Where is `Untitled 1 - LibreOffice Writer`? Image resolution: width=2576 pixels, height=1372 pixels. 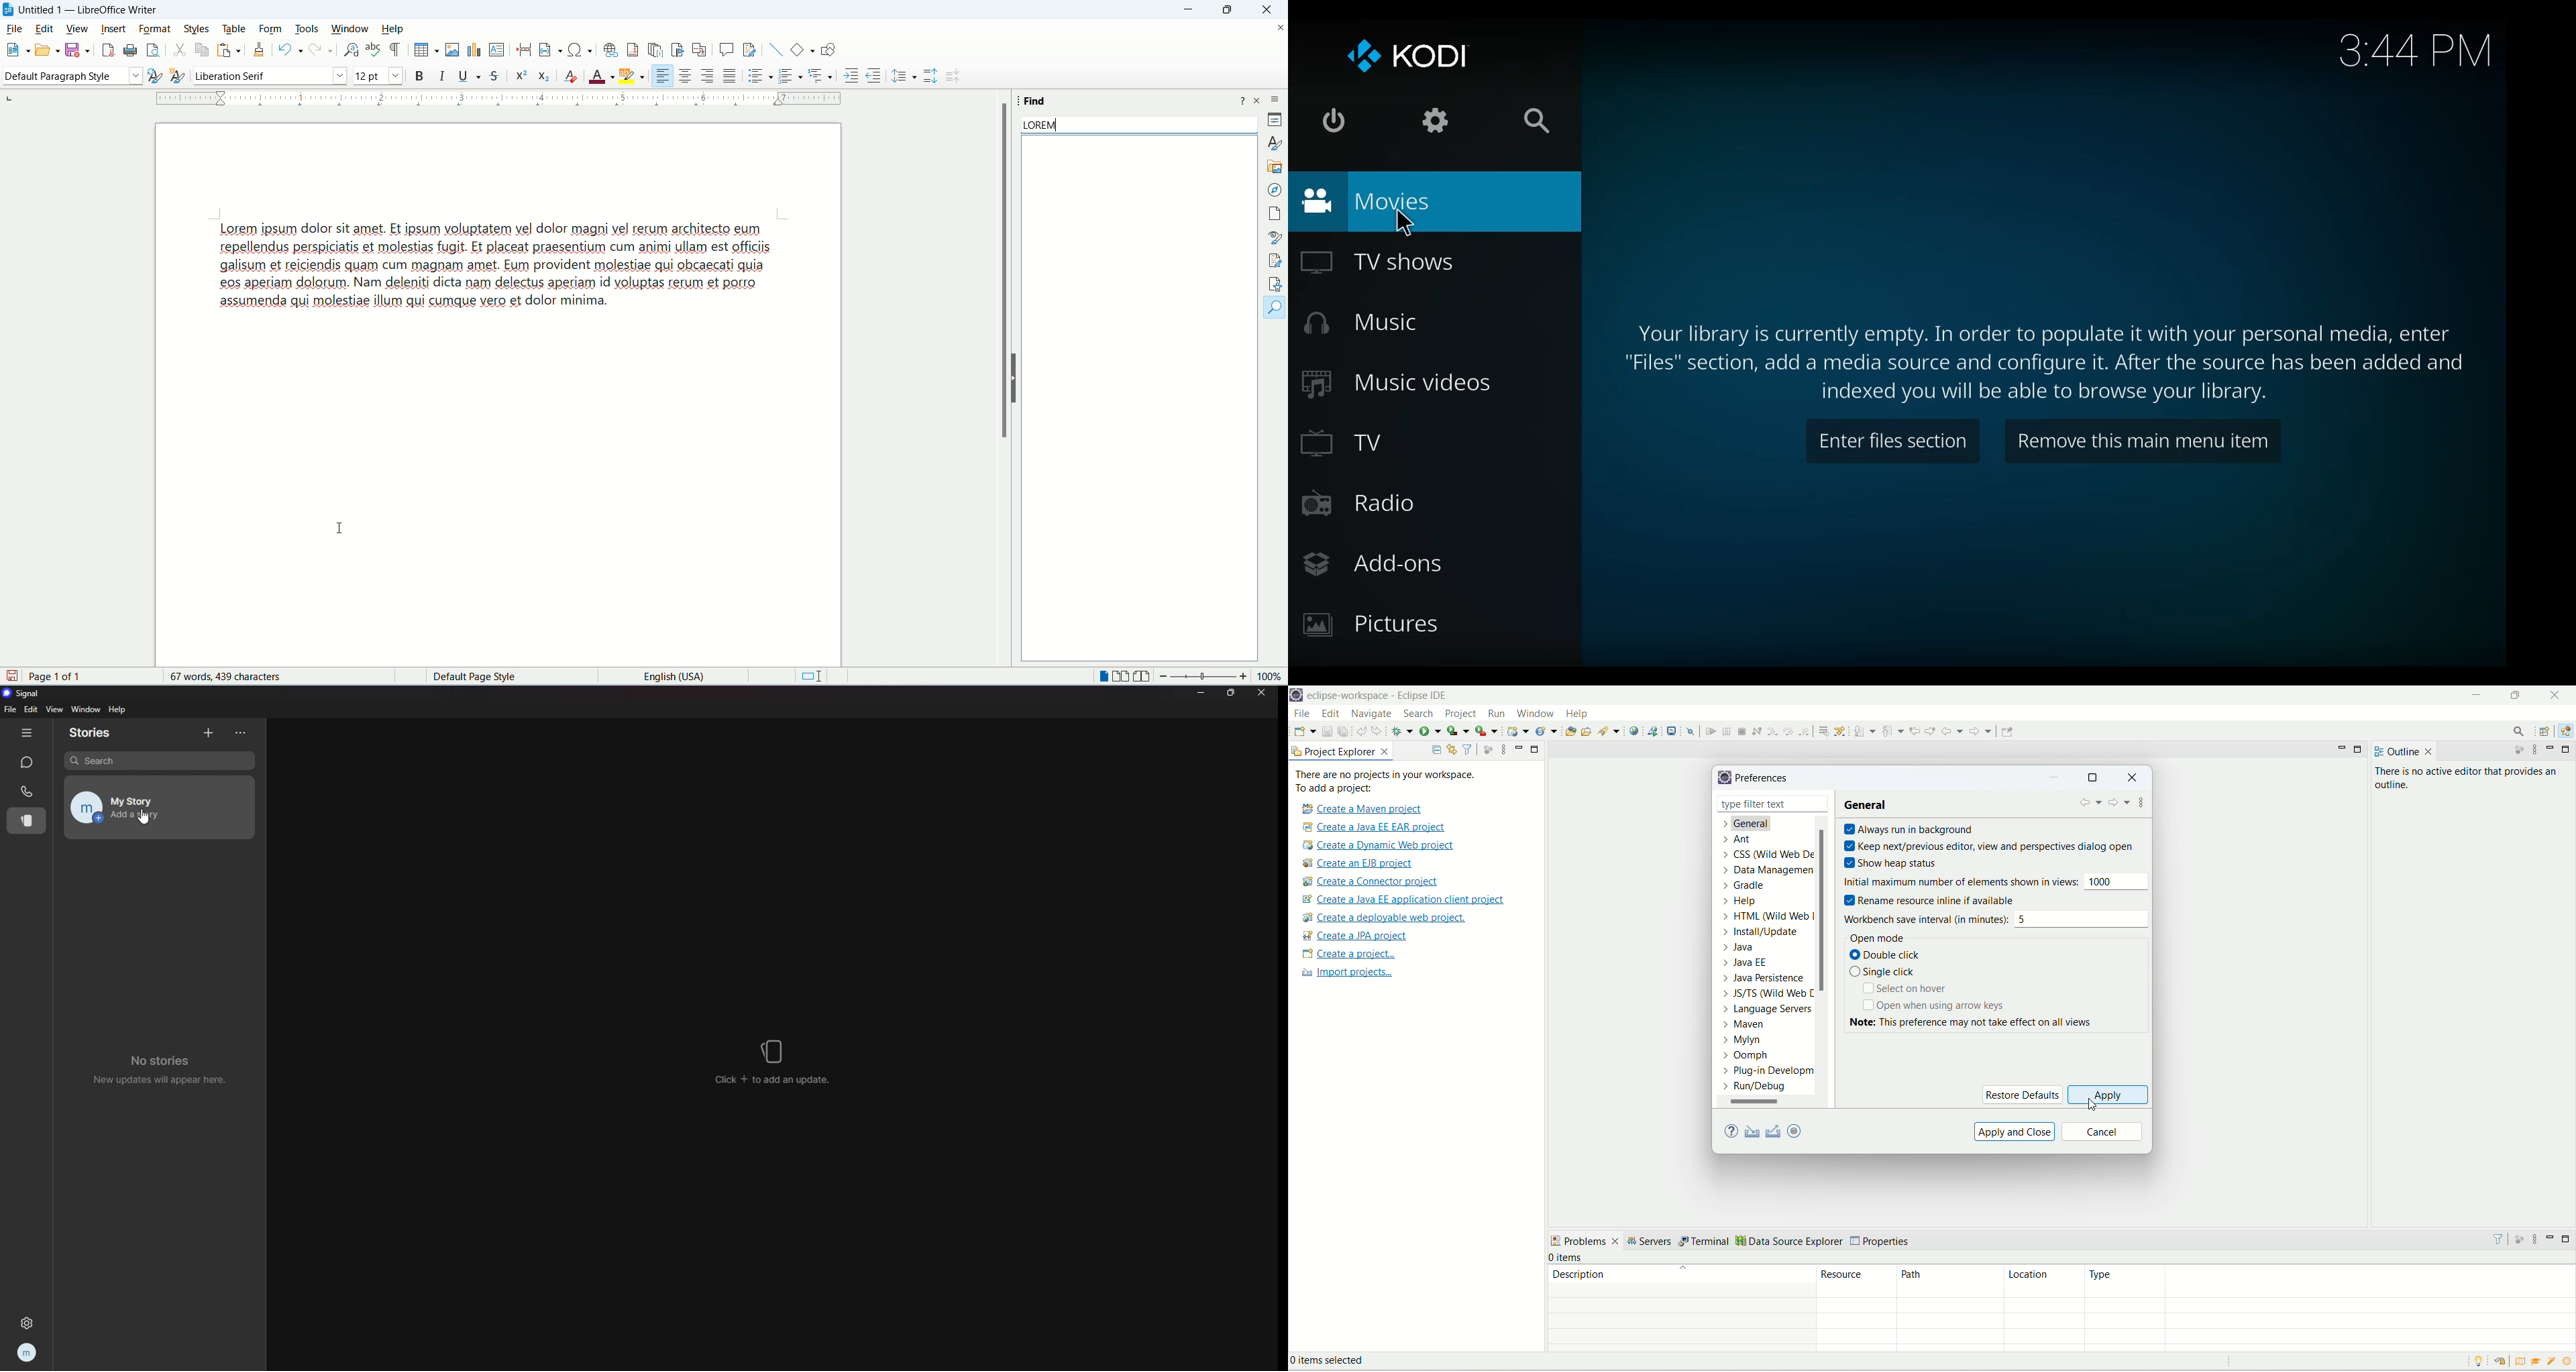
Untitled 1 - LibreOffice Writer is located at coordinates (87, 9).